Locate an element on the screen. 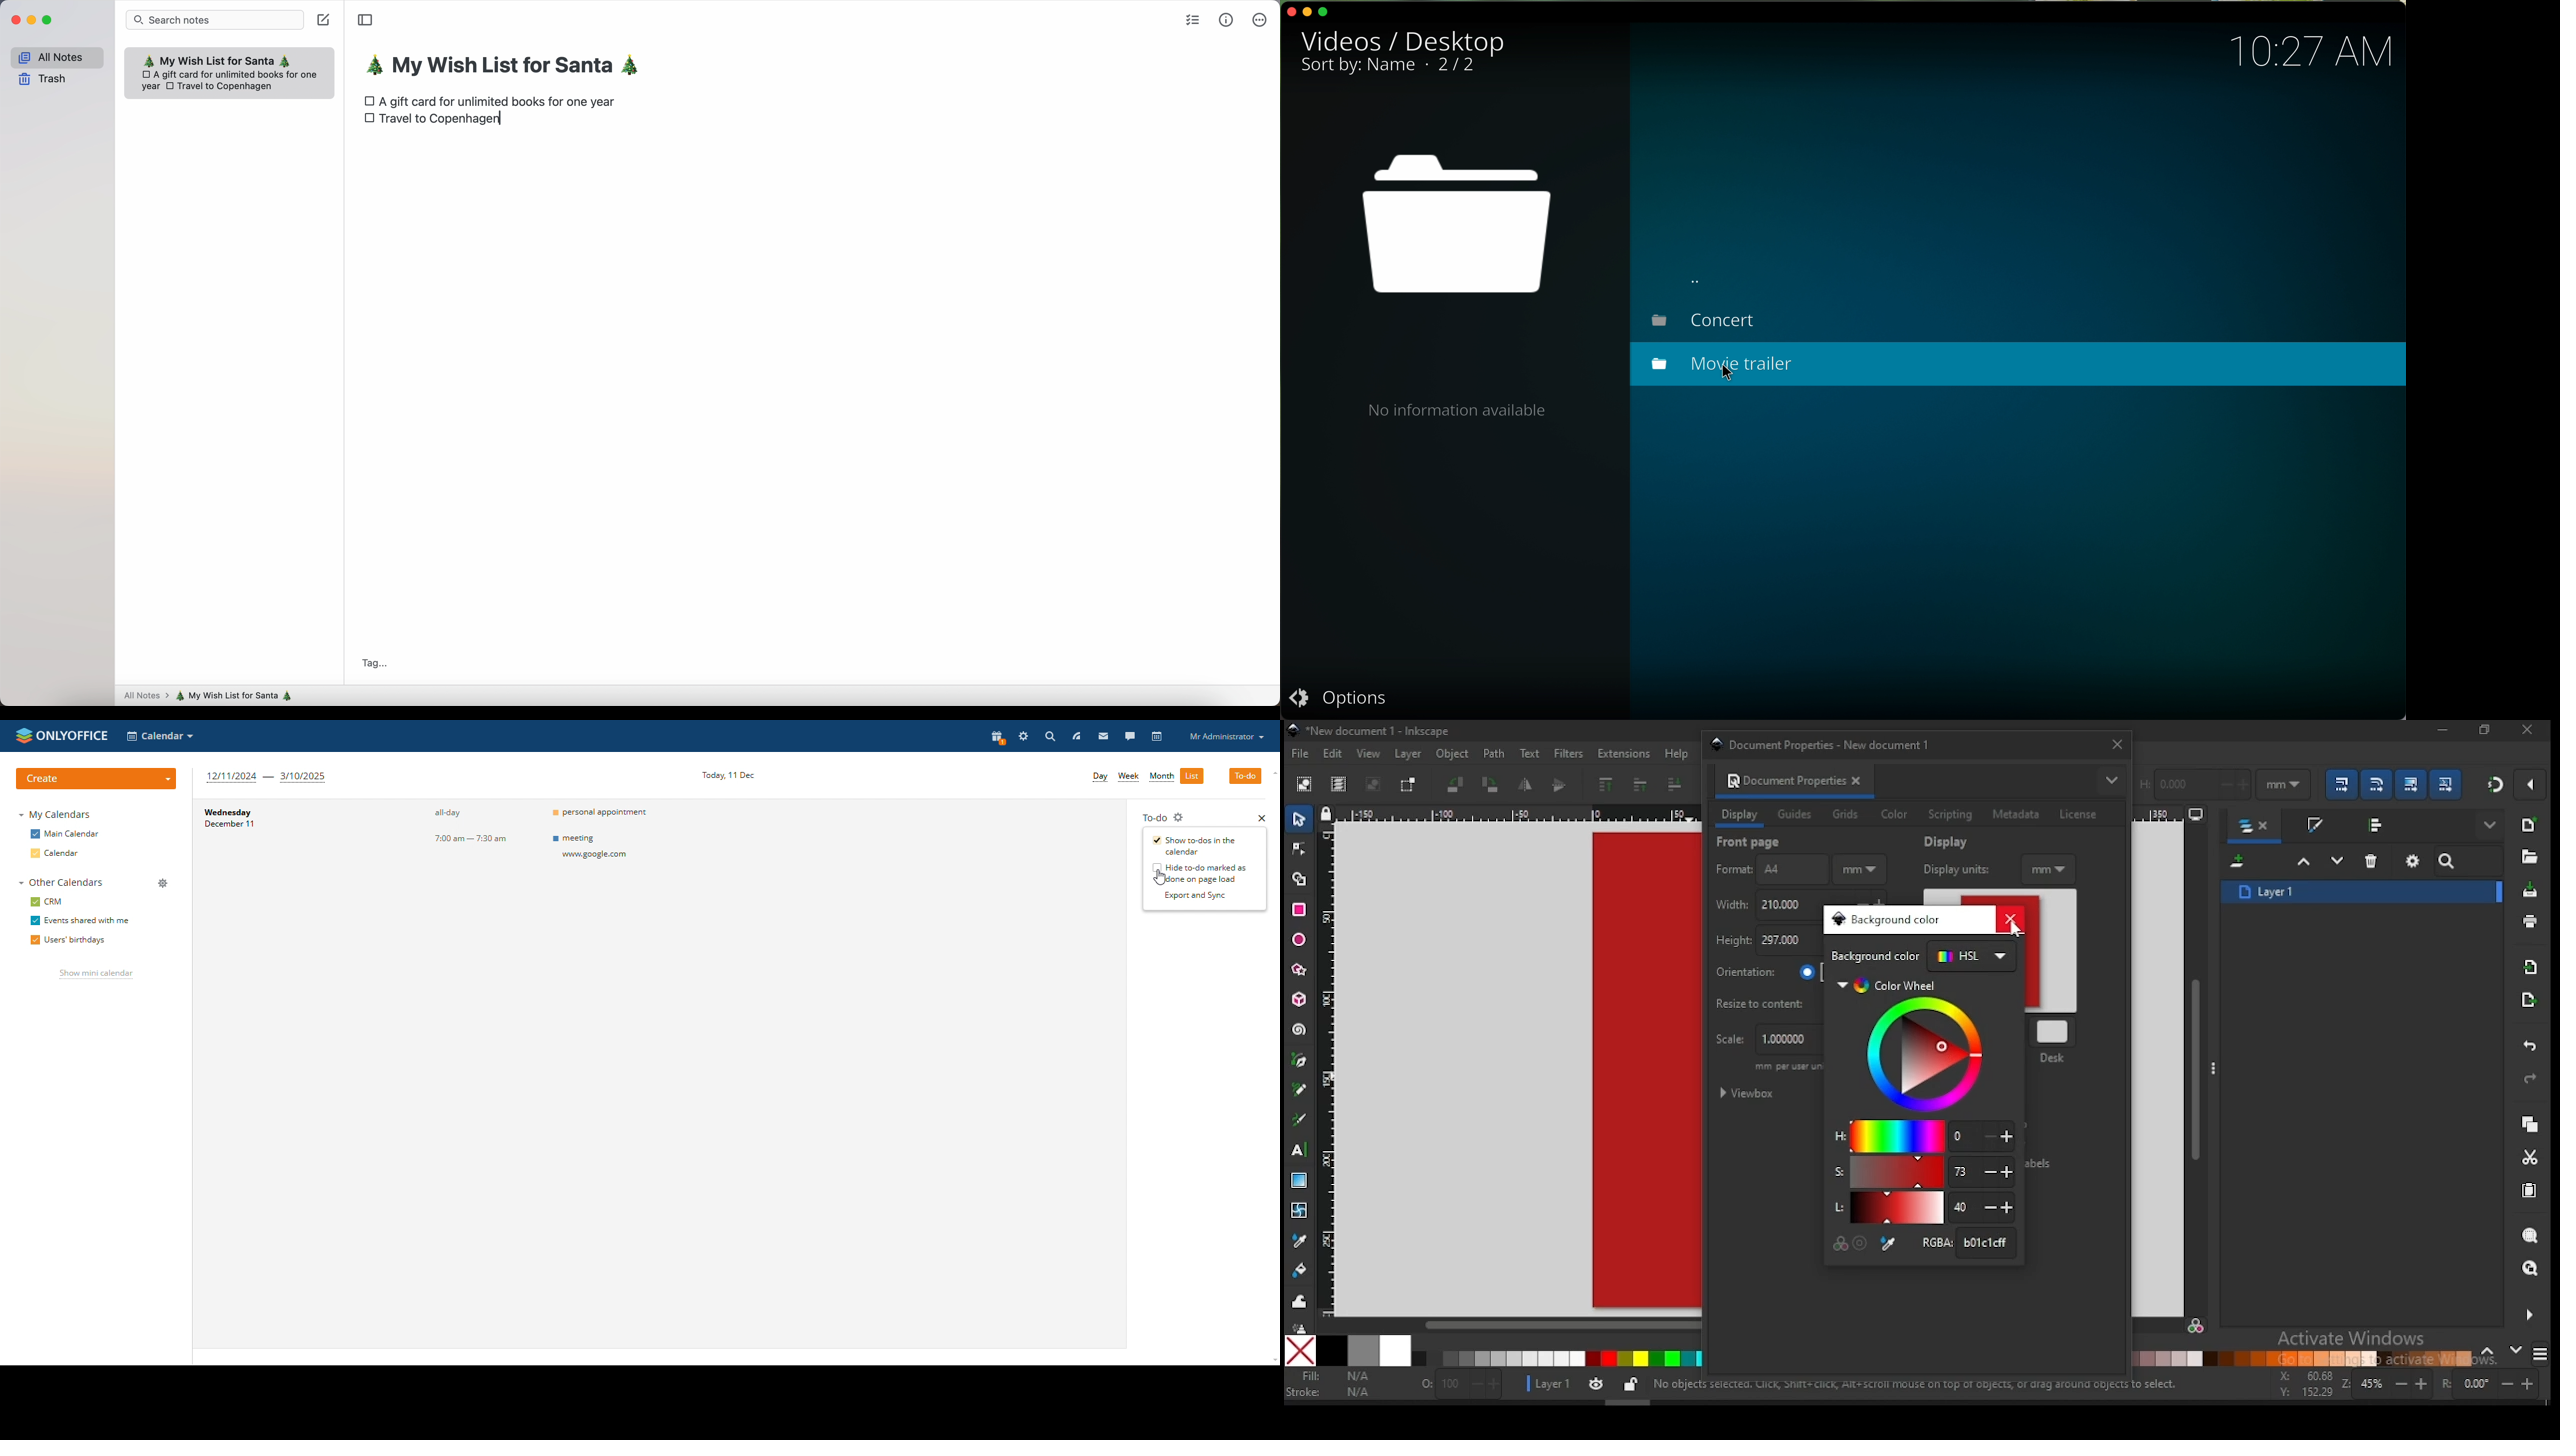 The image size is (2576, 1456). my wish list for Santa is located at coordinates (238, 696).